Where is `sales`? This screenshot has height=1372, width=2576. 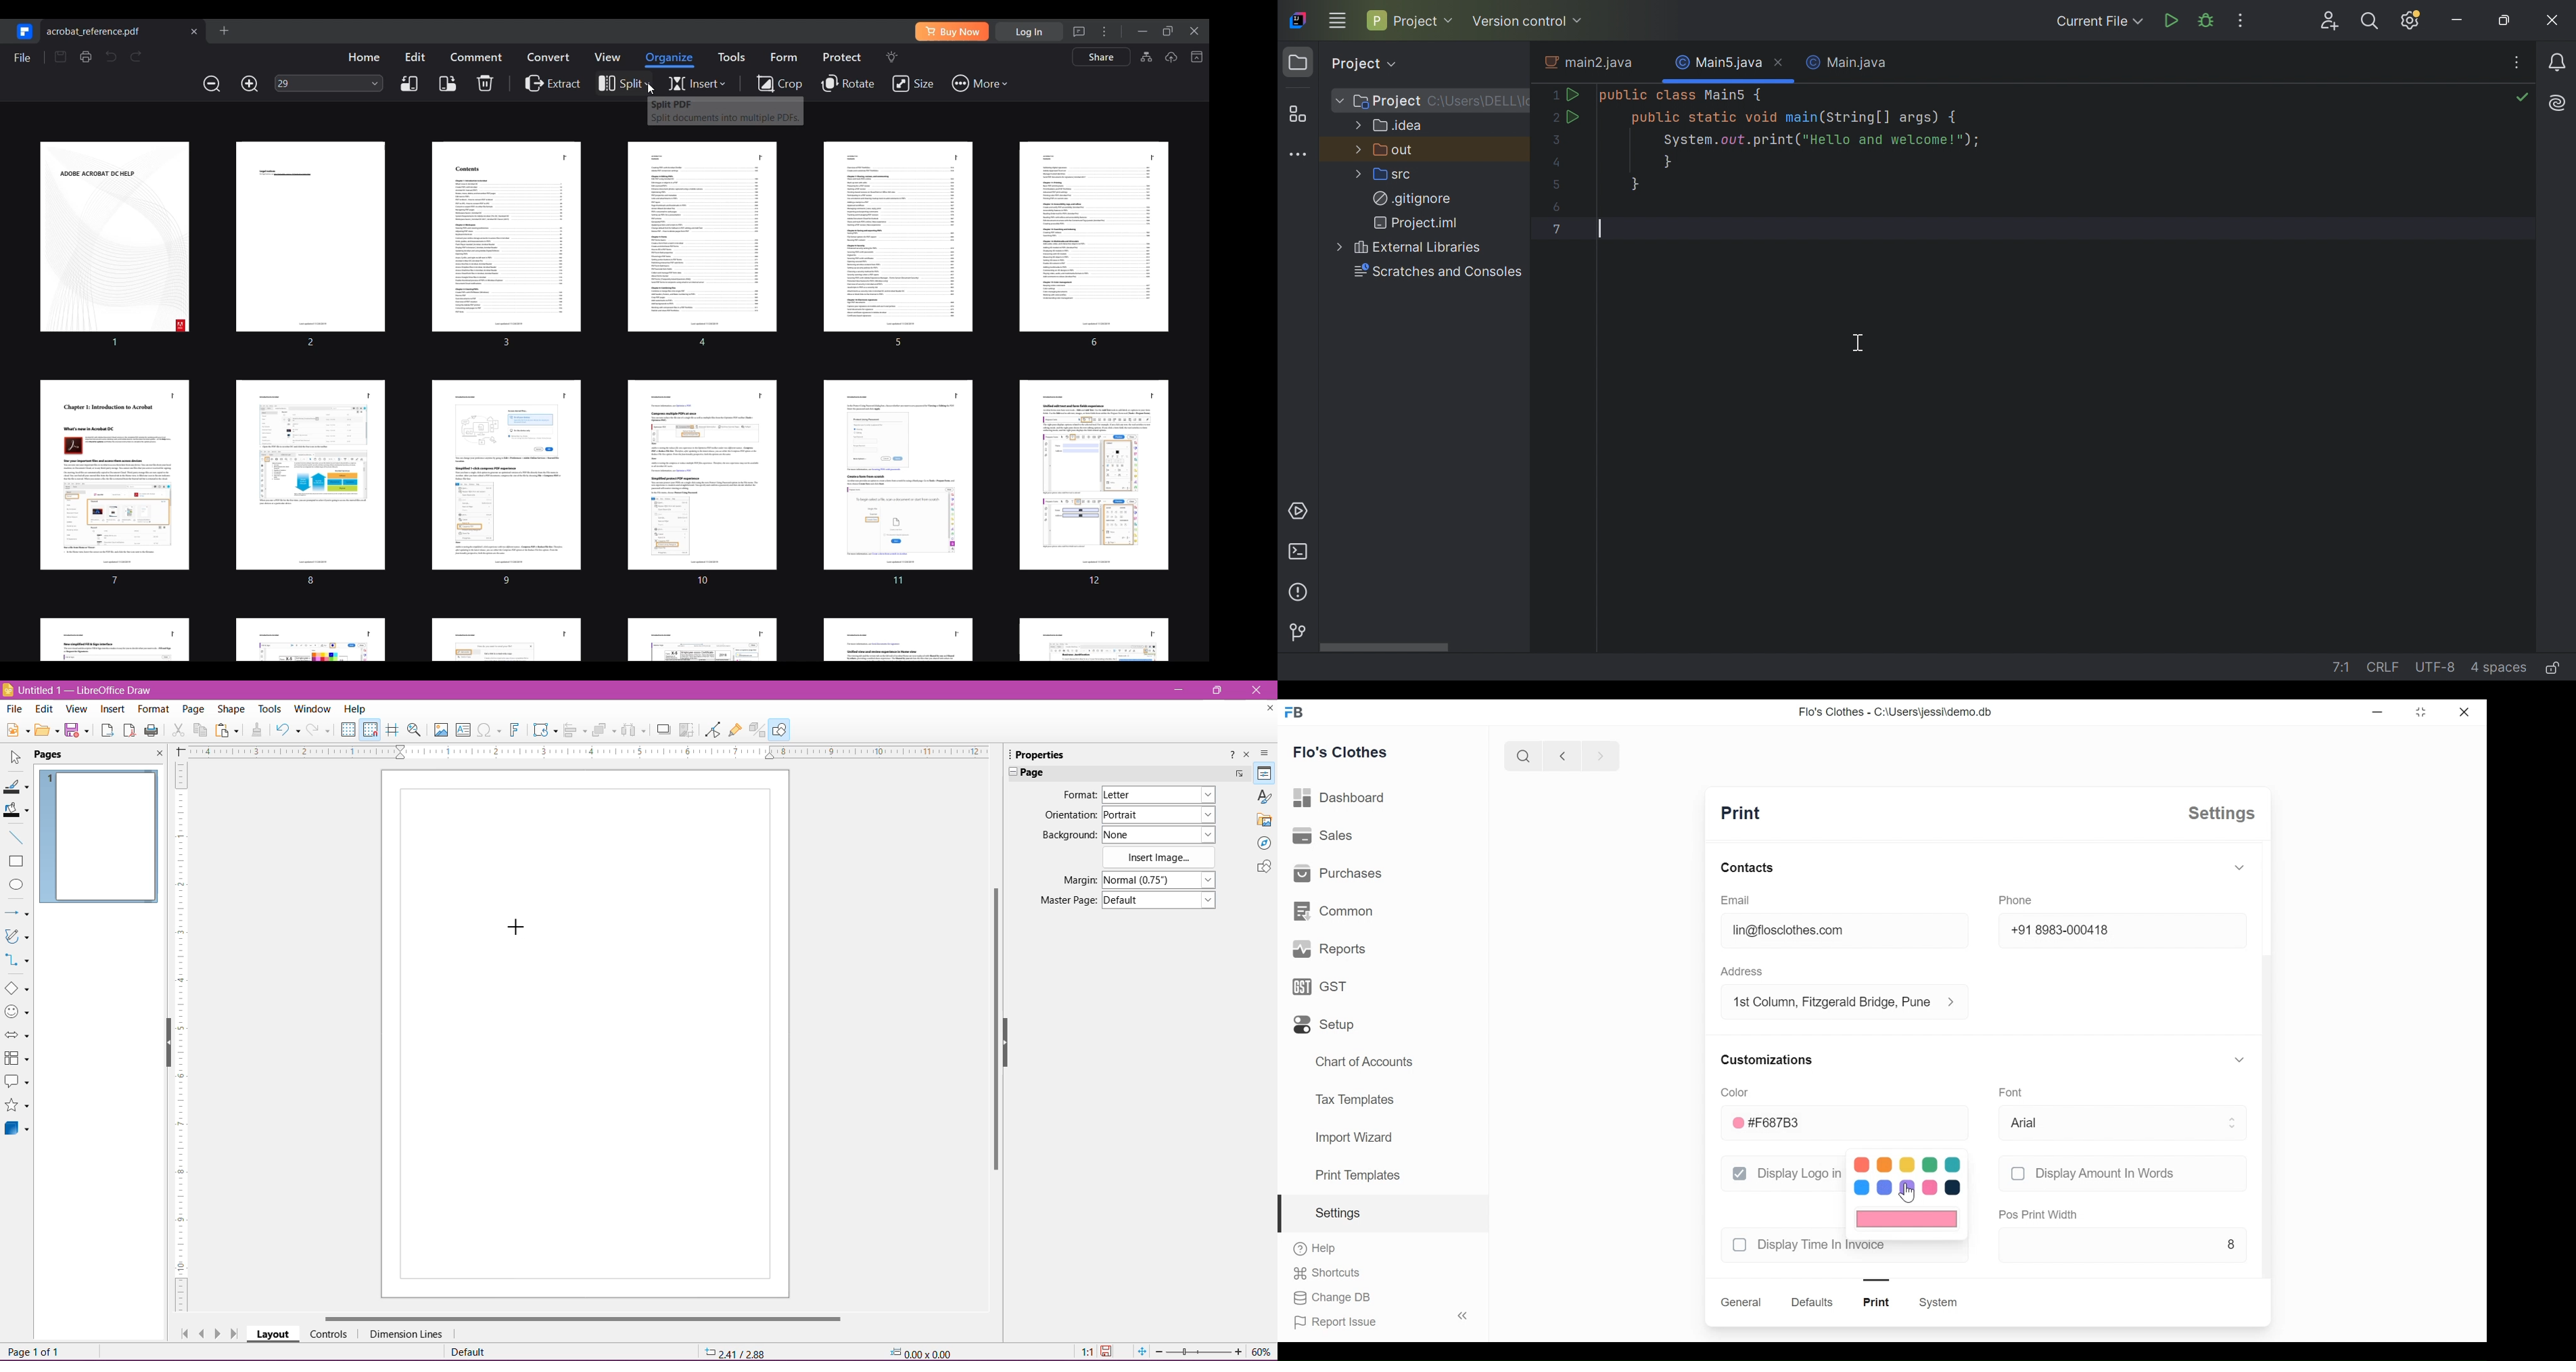 sales is located at coordinates (1323, 834).